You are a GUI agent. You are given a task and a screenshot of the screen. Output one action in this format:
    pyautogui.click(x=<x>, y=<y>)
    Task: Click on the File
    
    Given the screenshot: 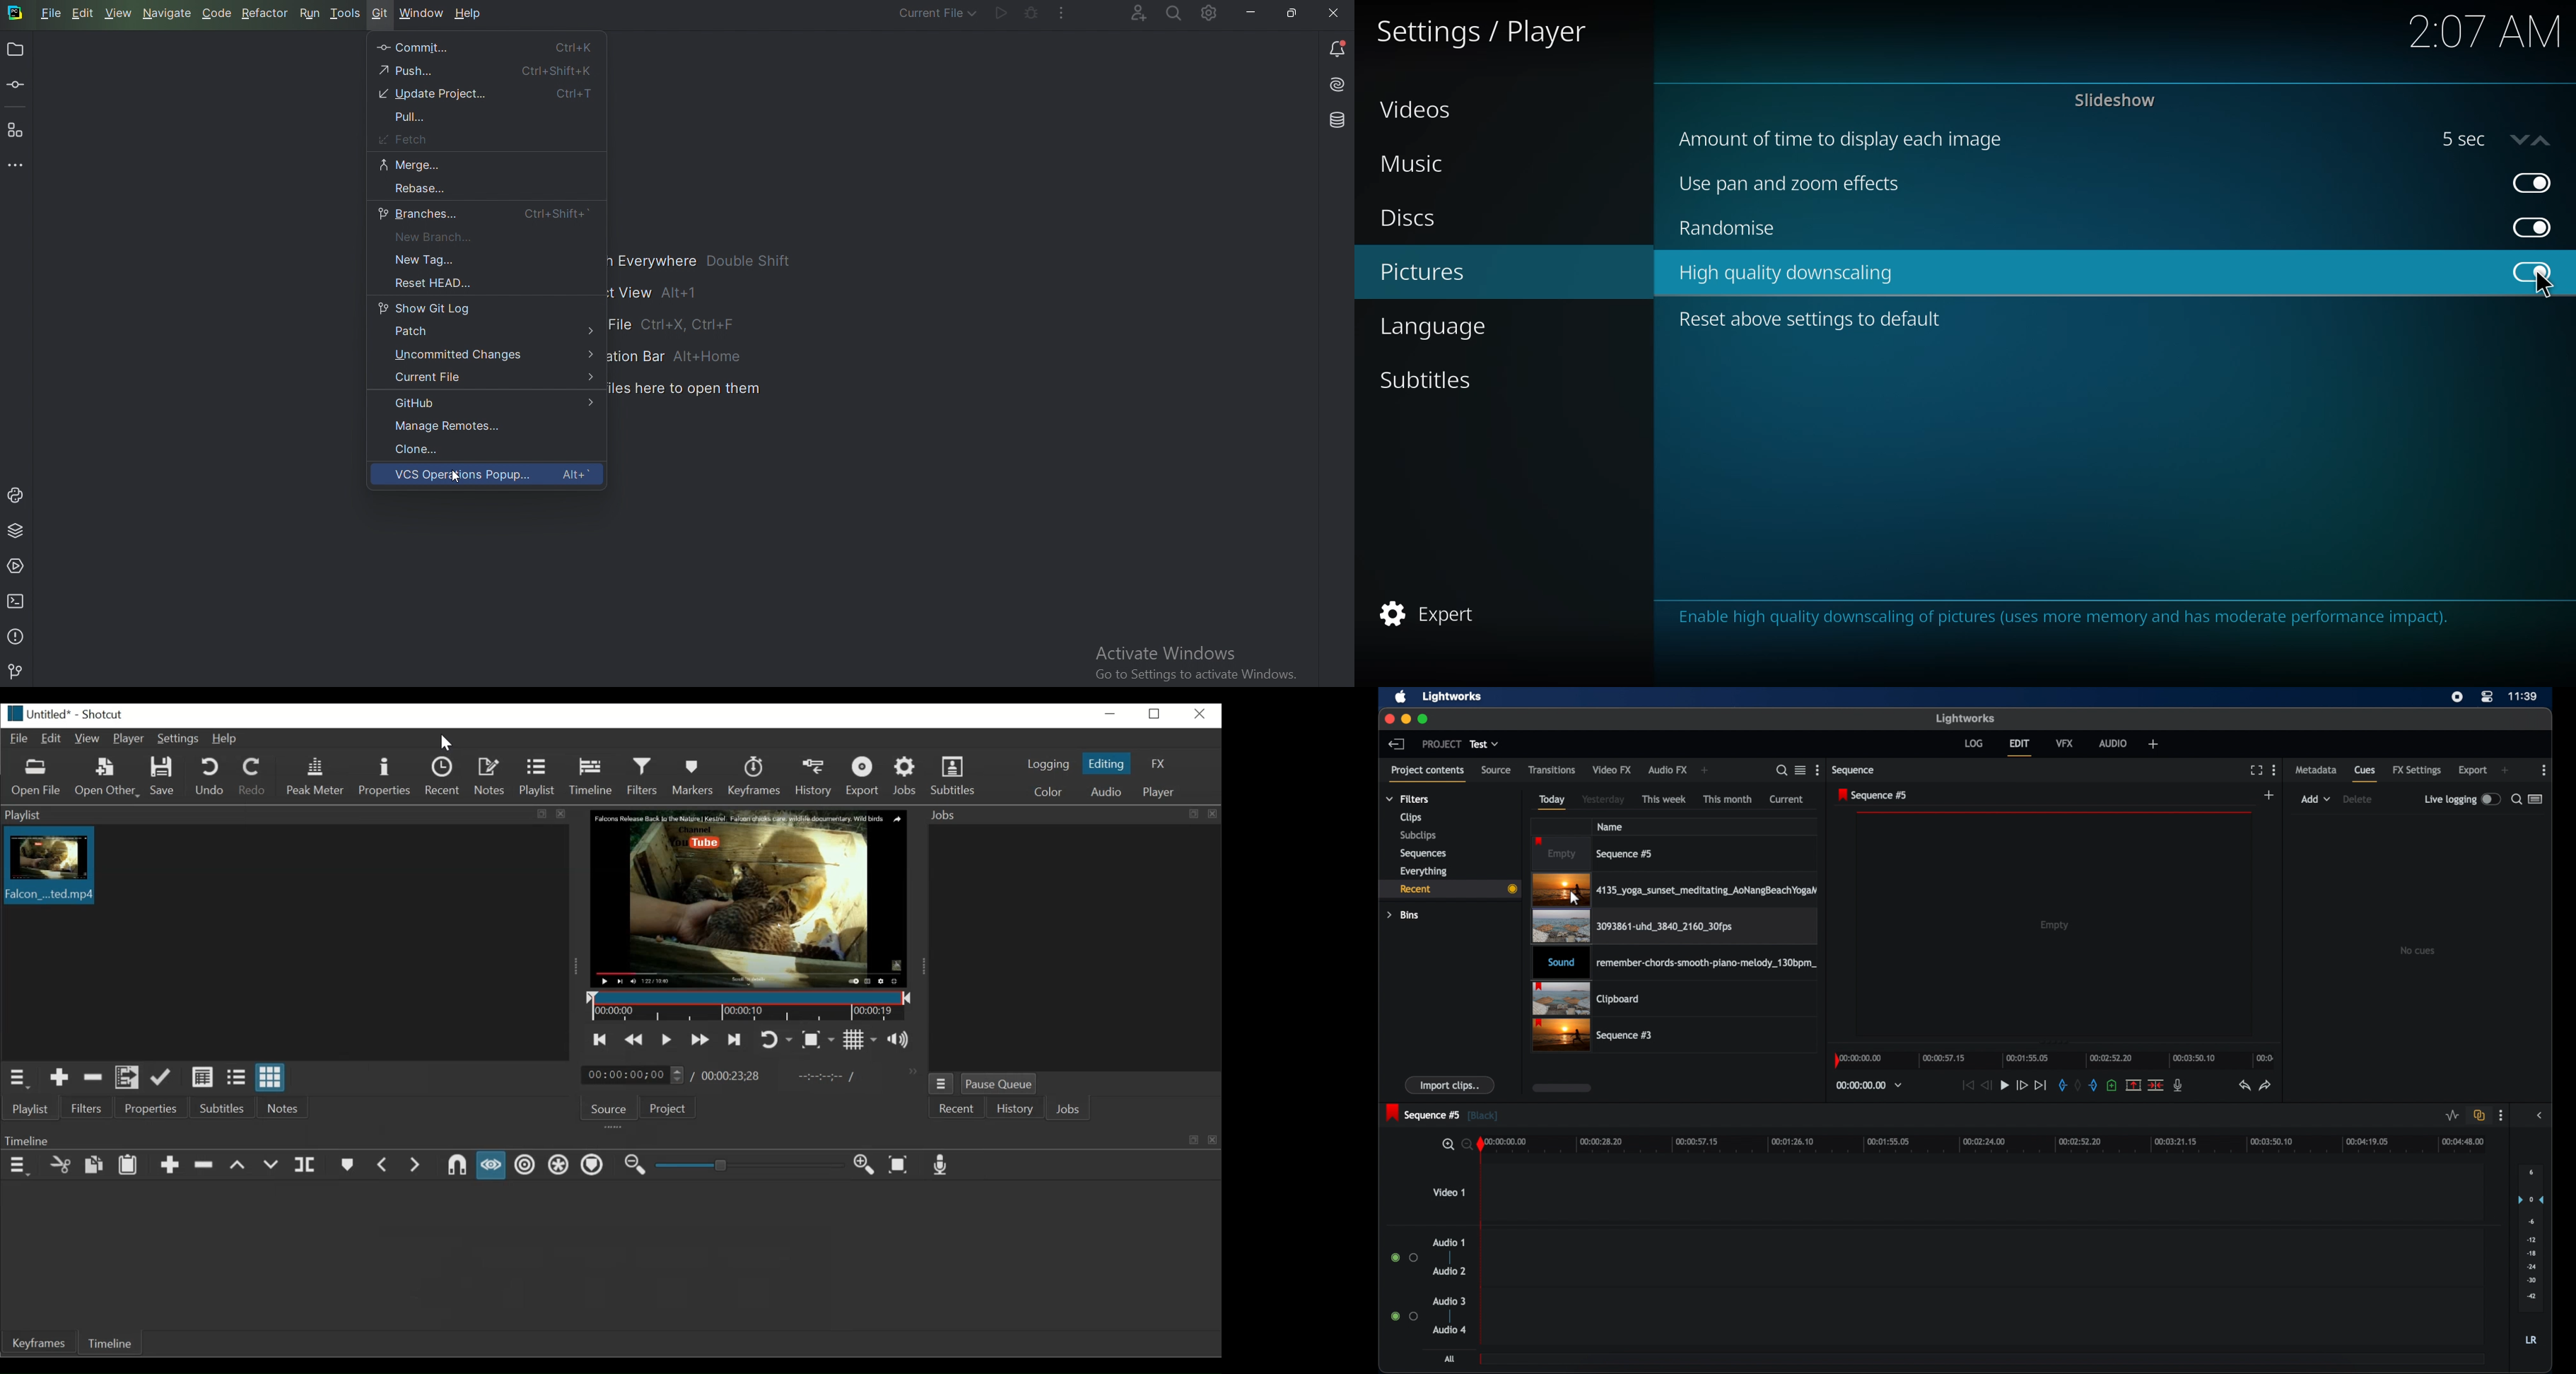 What is the action you would take?
    pyautogui.click(x=52, y=13)
    